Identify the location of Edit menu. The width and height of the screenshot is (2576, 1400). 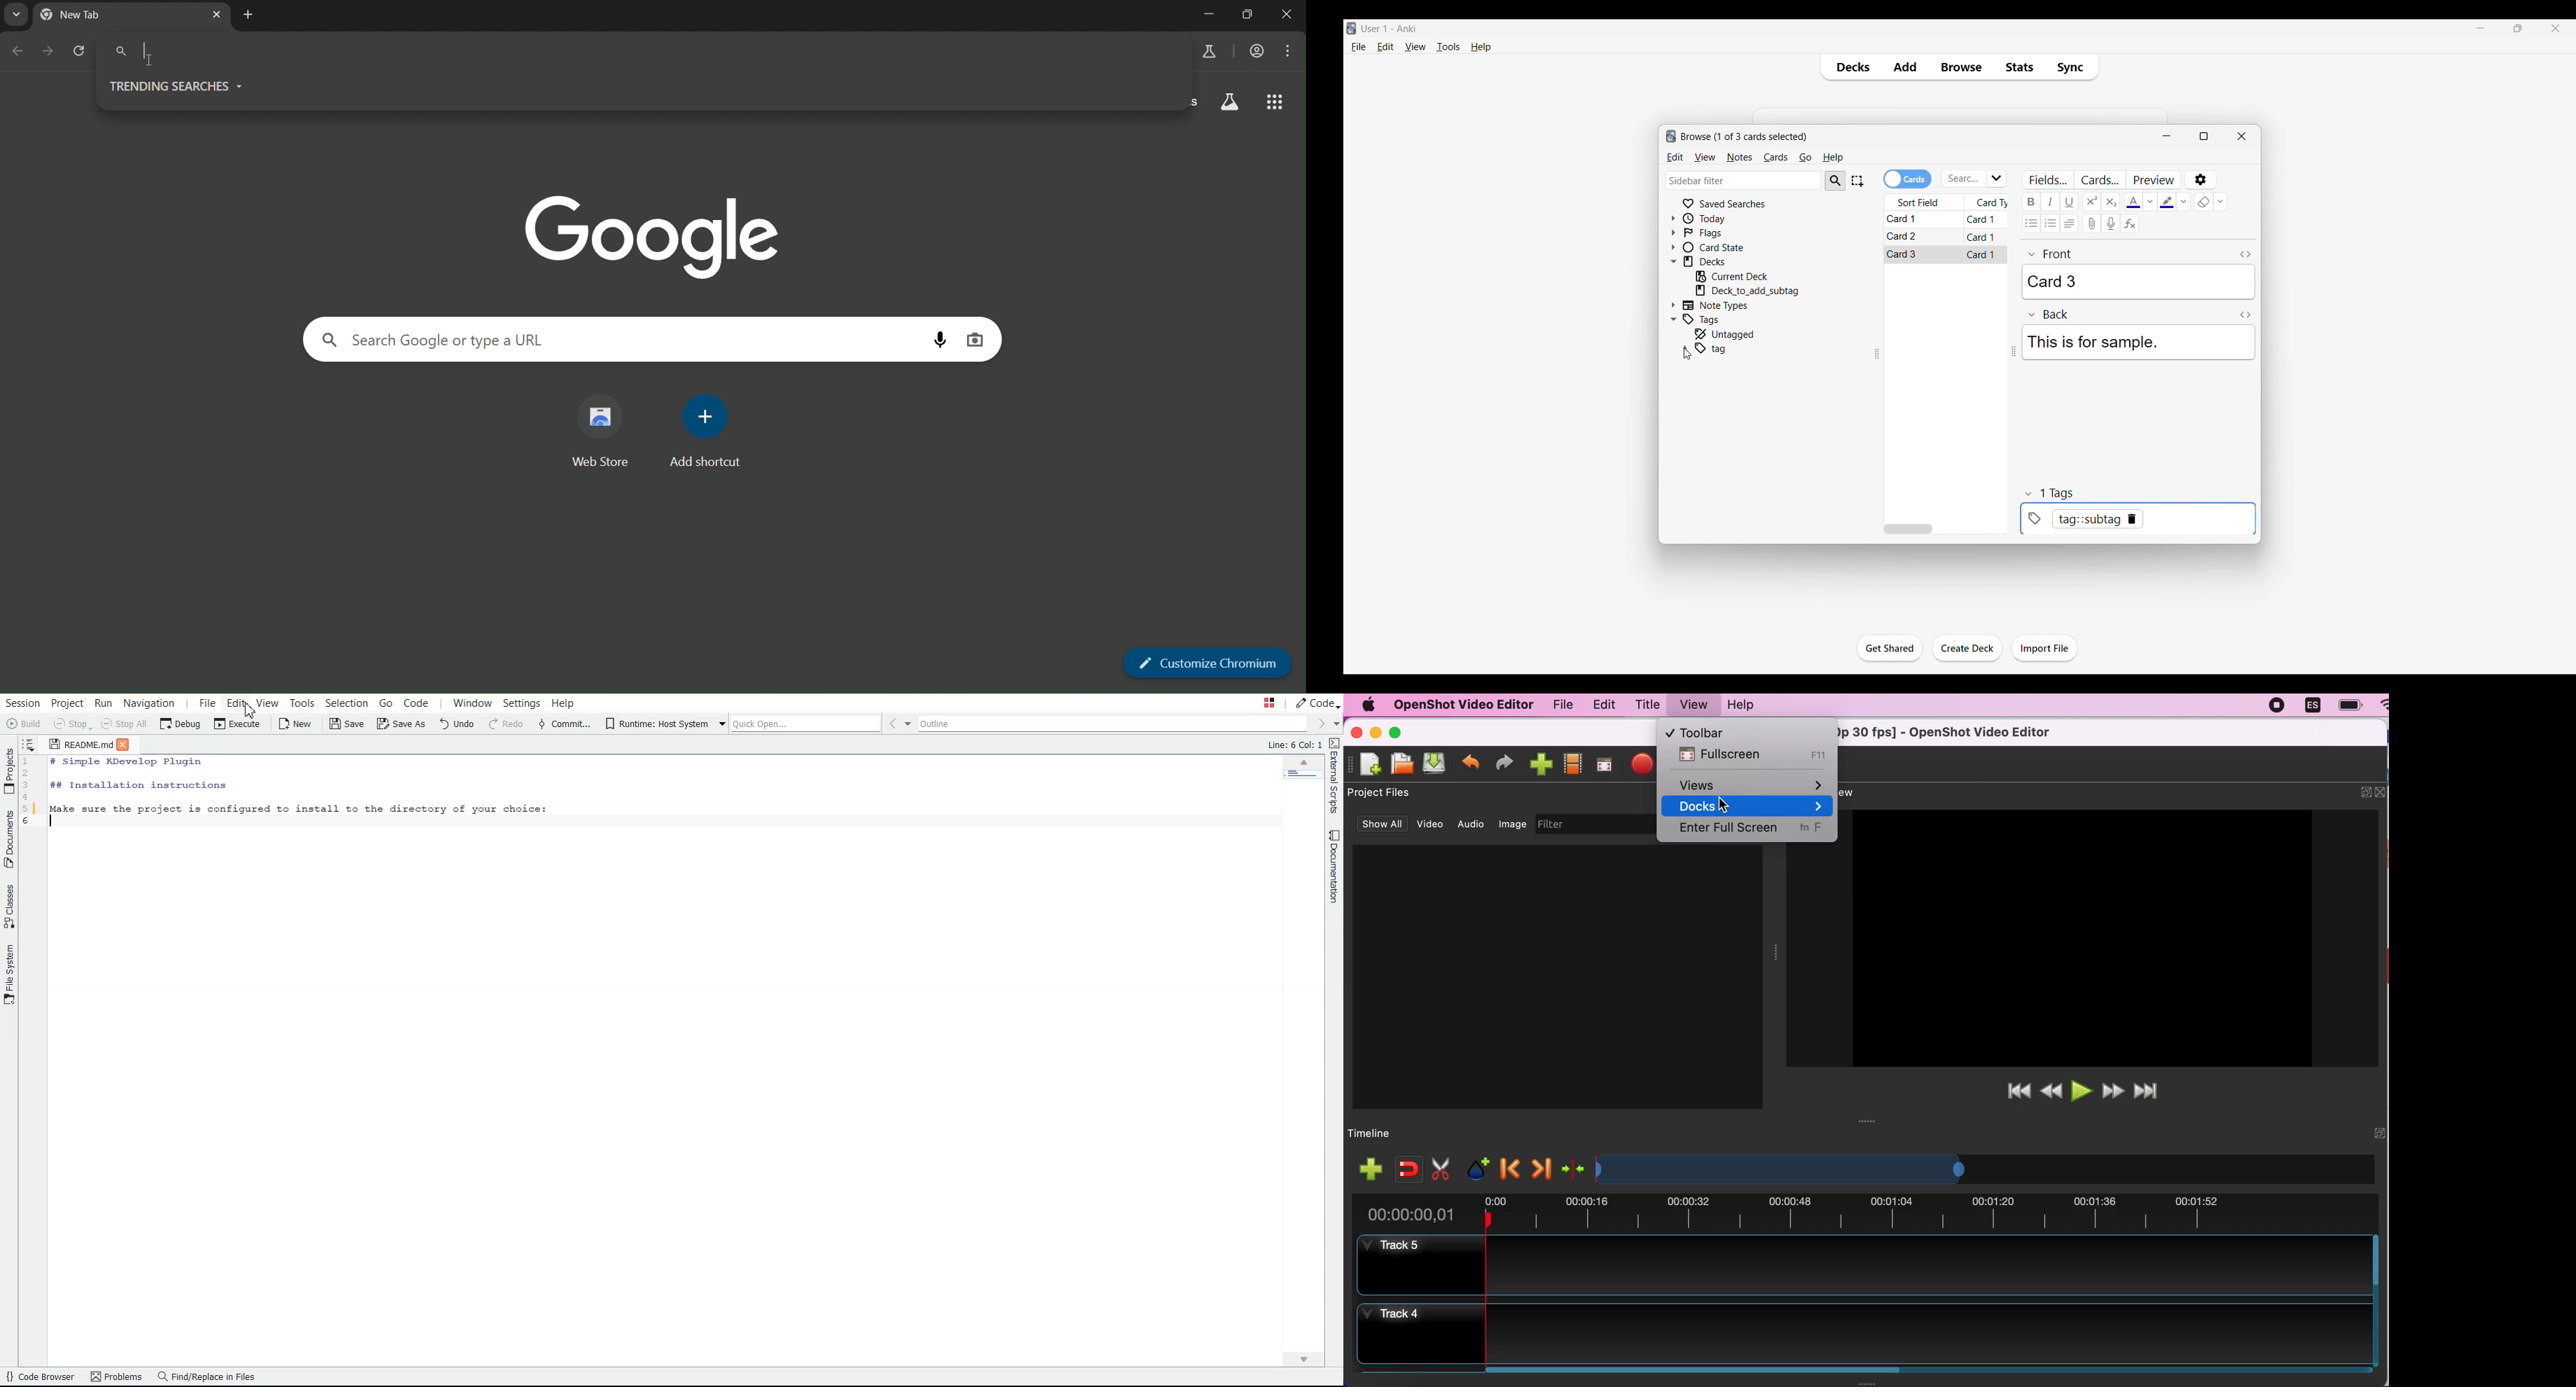
(1386, 46).